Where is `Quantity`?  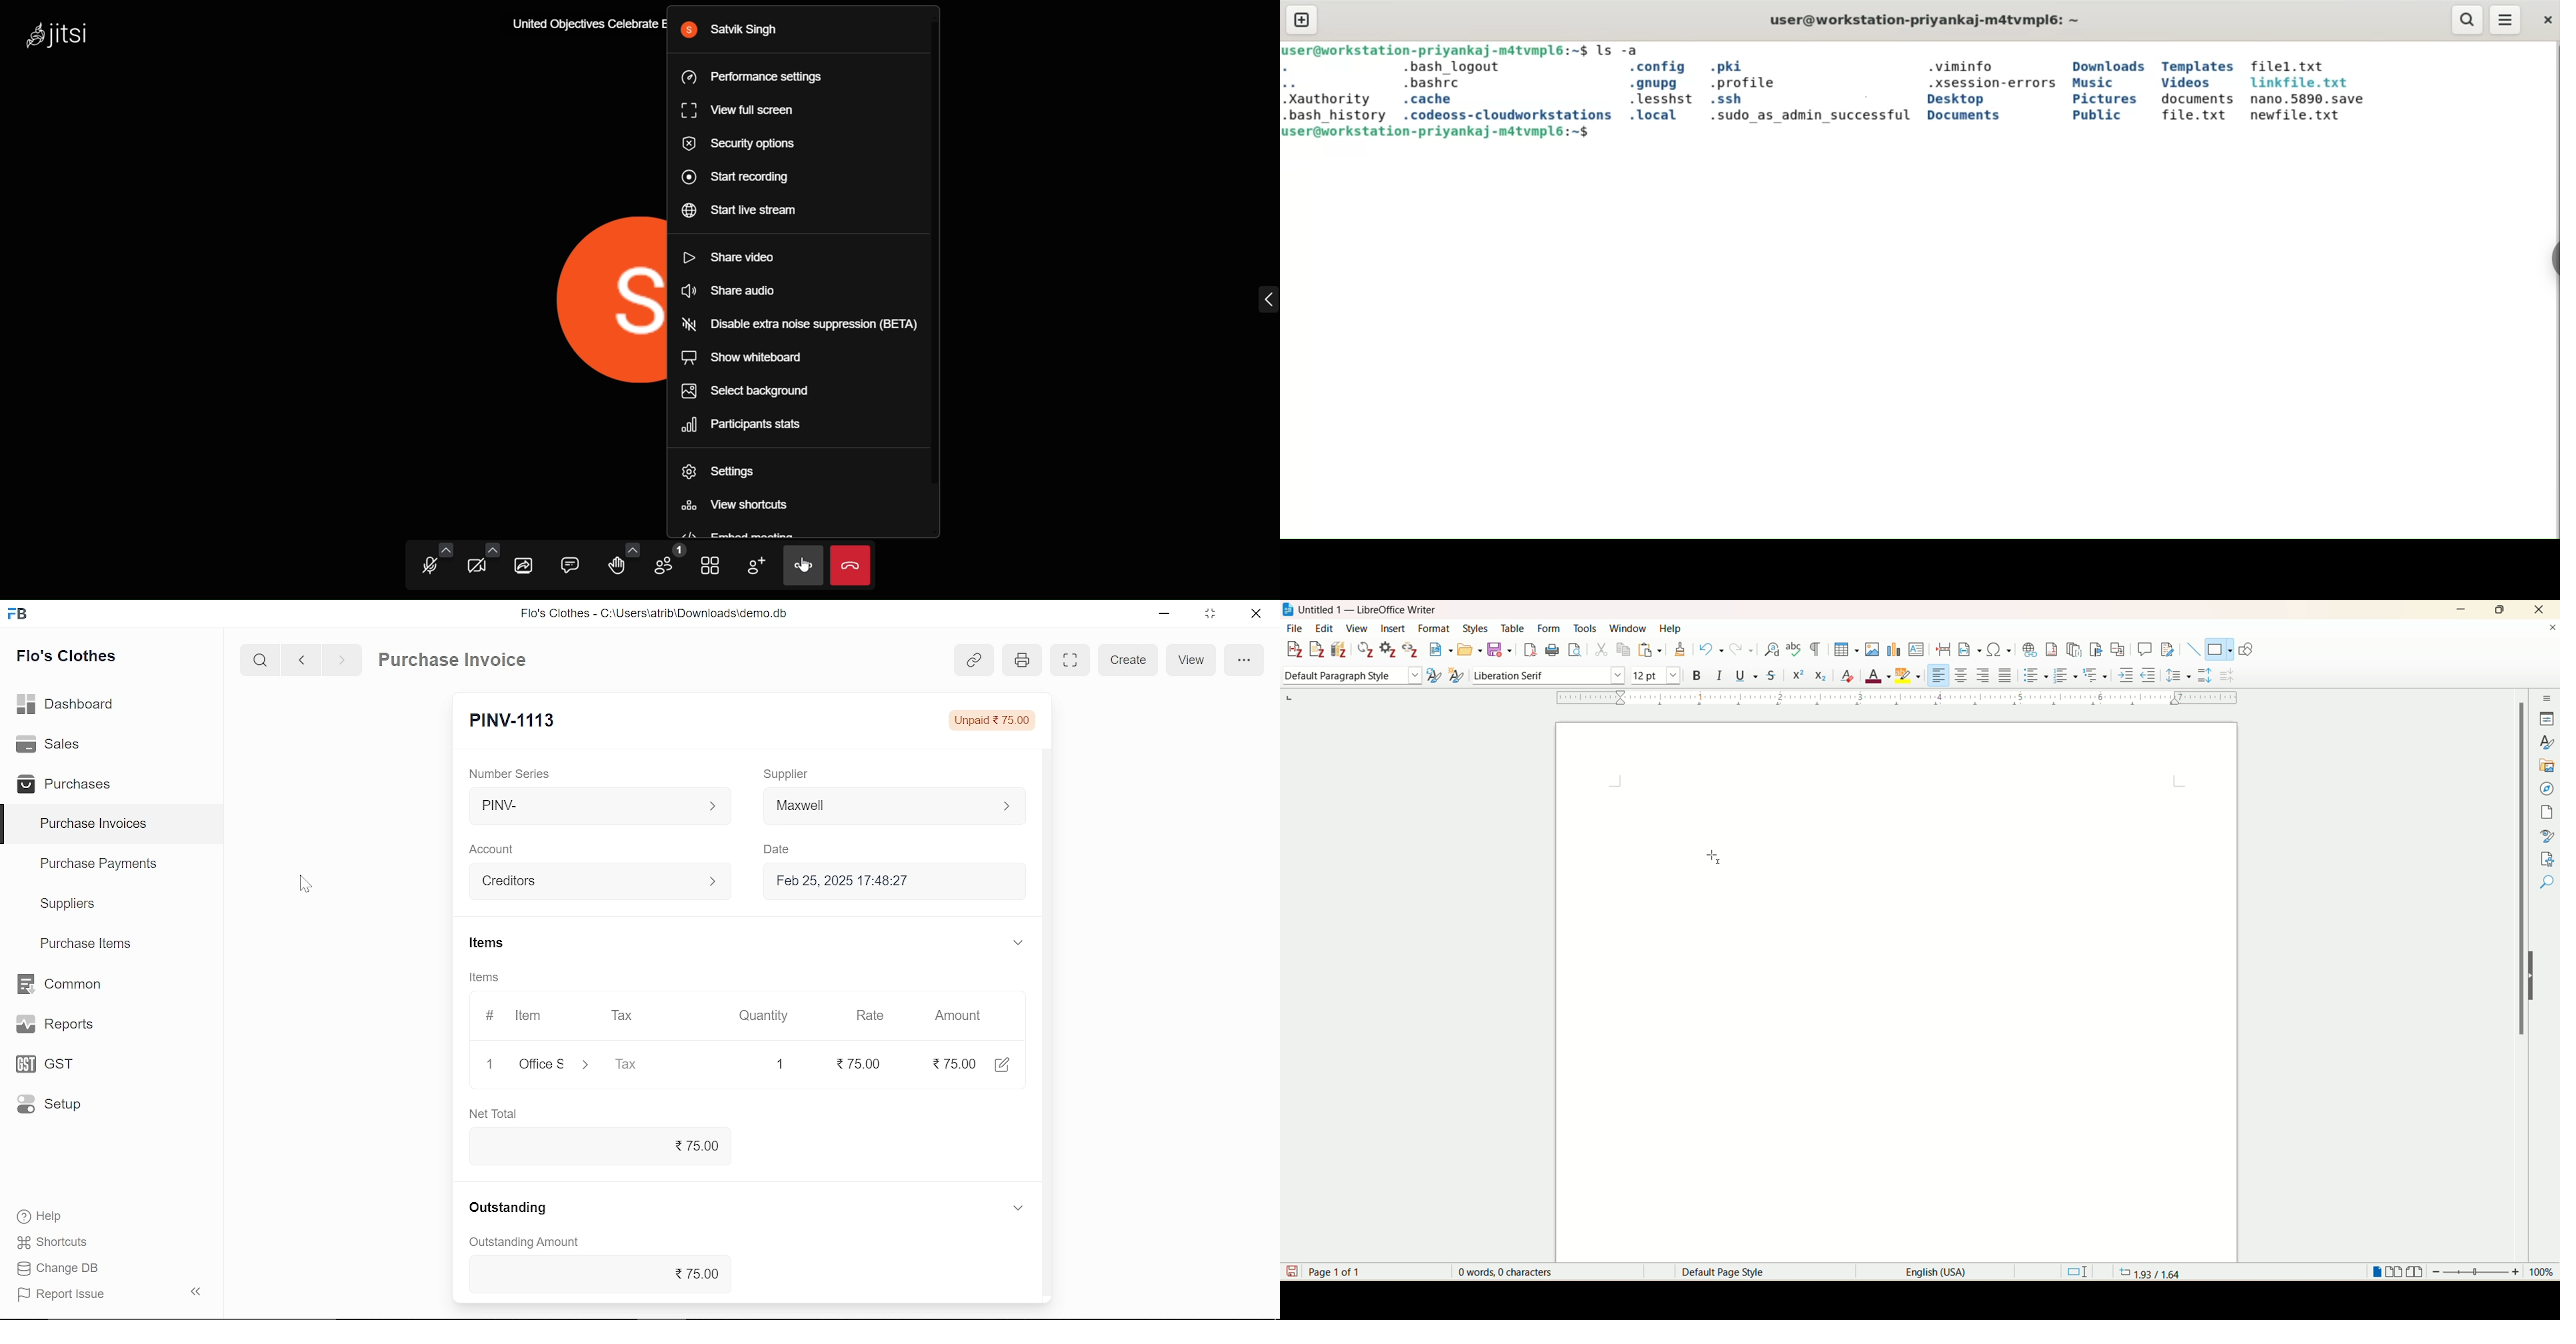 Quantity is located at coordinates (766, 1015).